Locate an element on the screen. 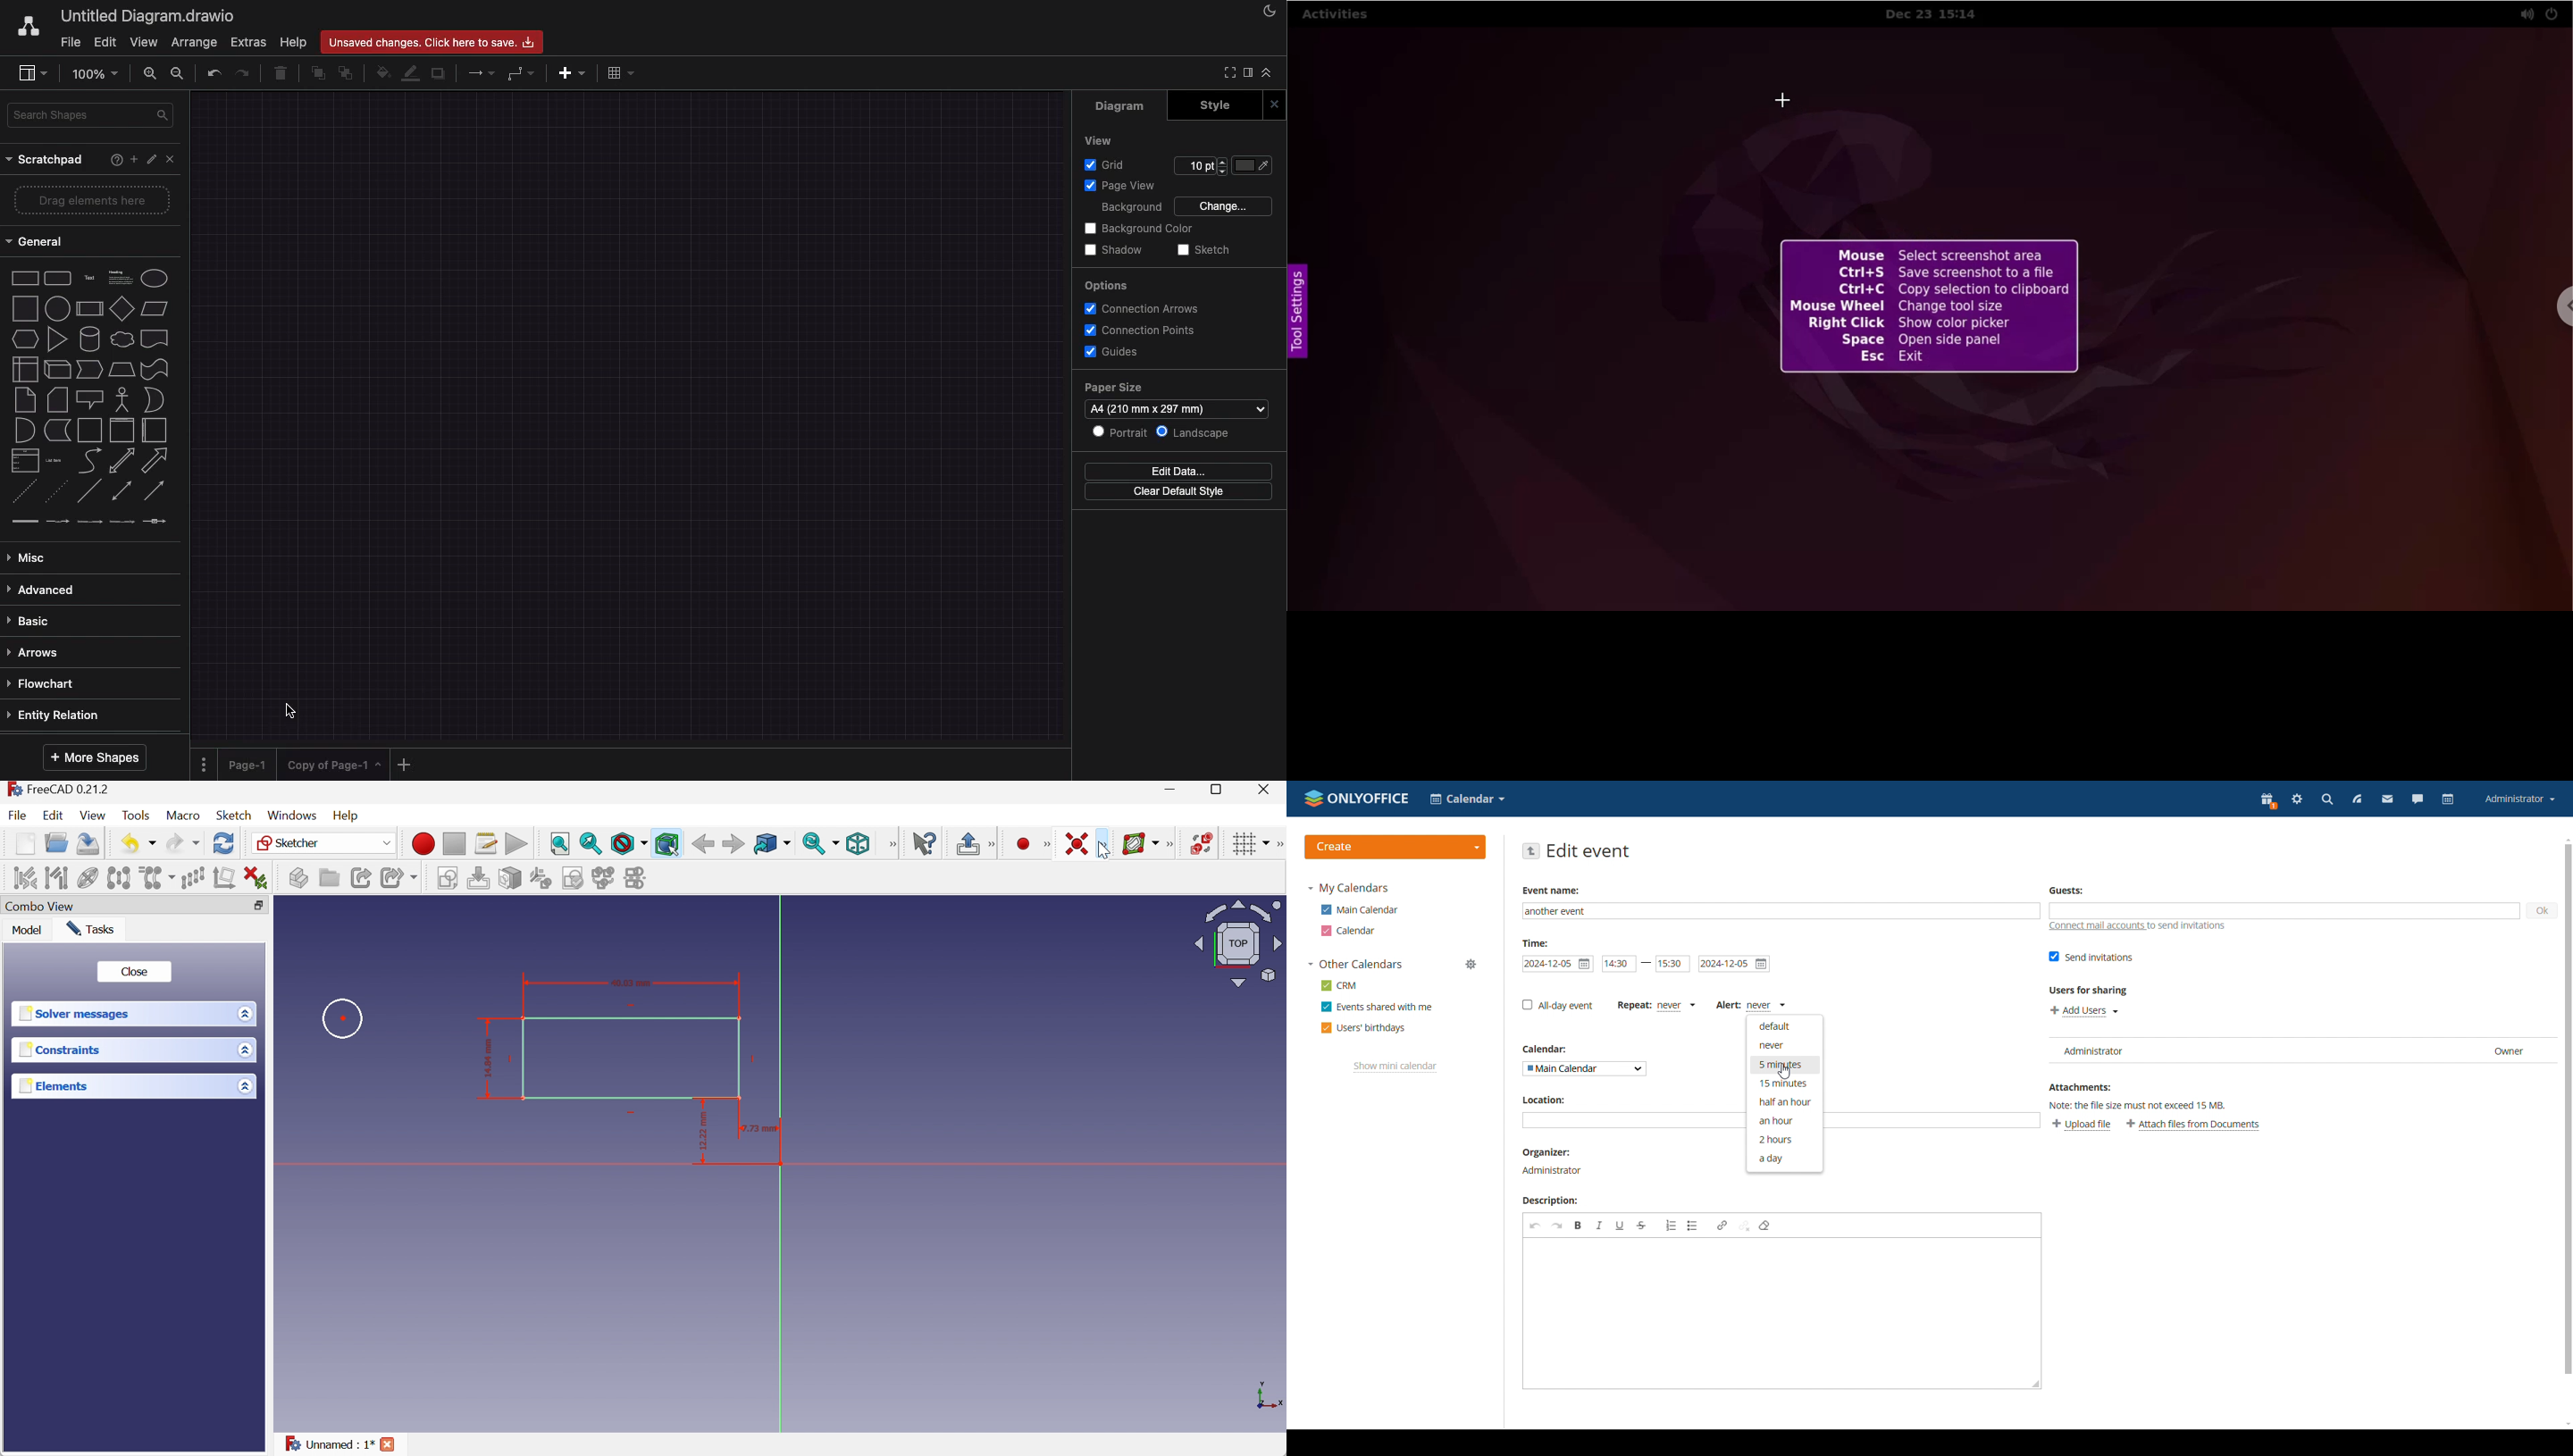  insert/remove numbered list is located at coordinates (1670, 1226).